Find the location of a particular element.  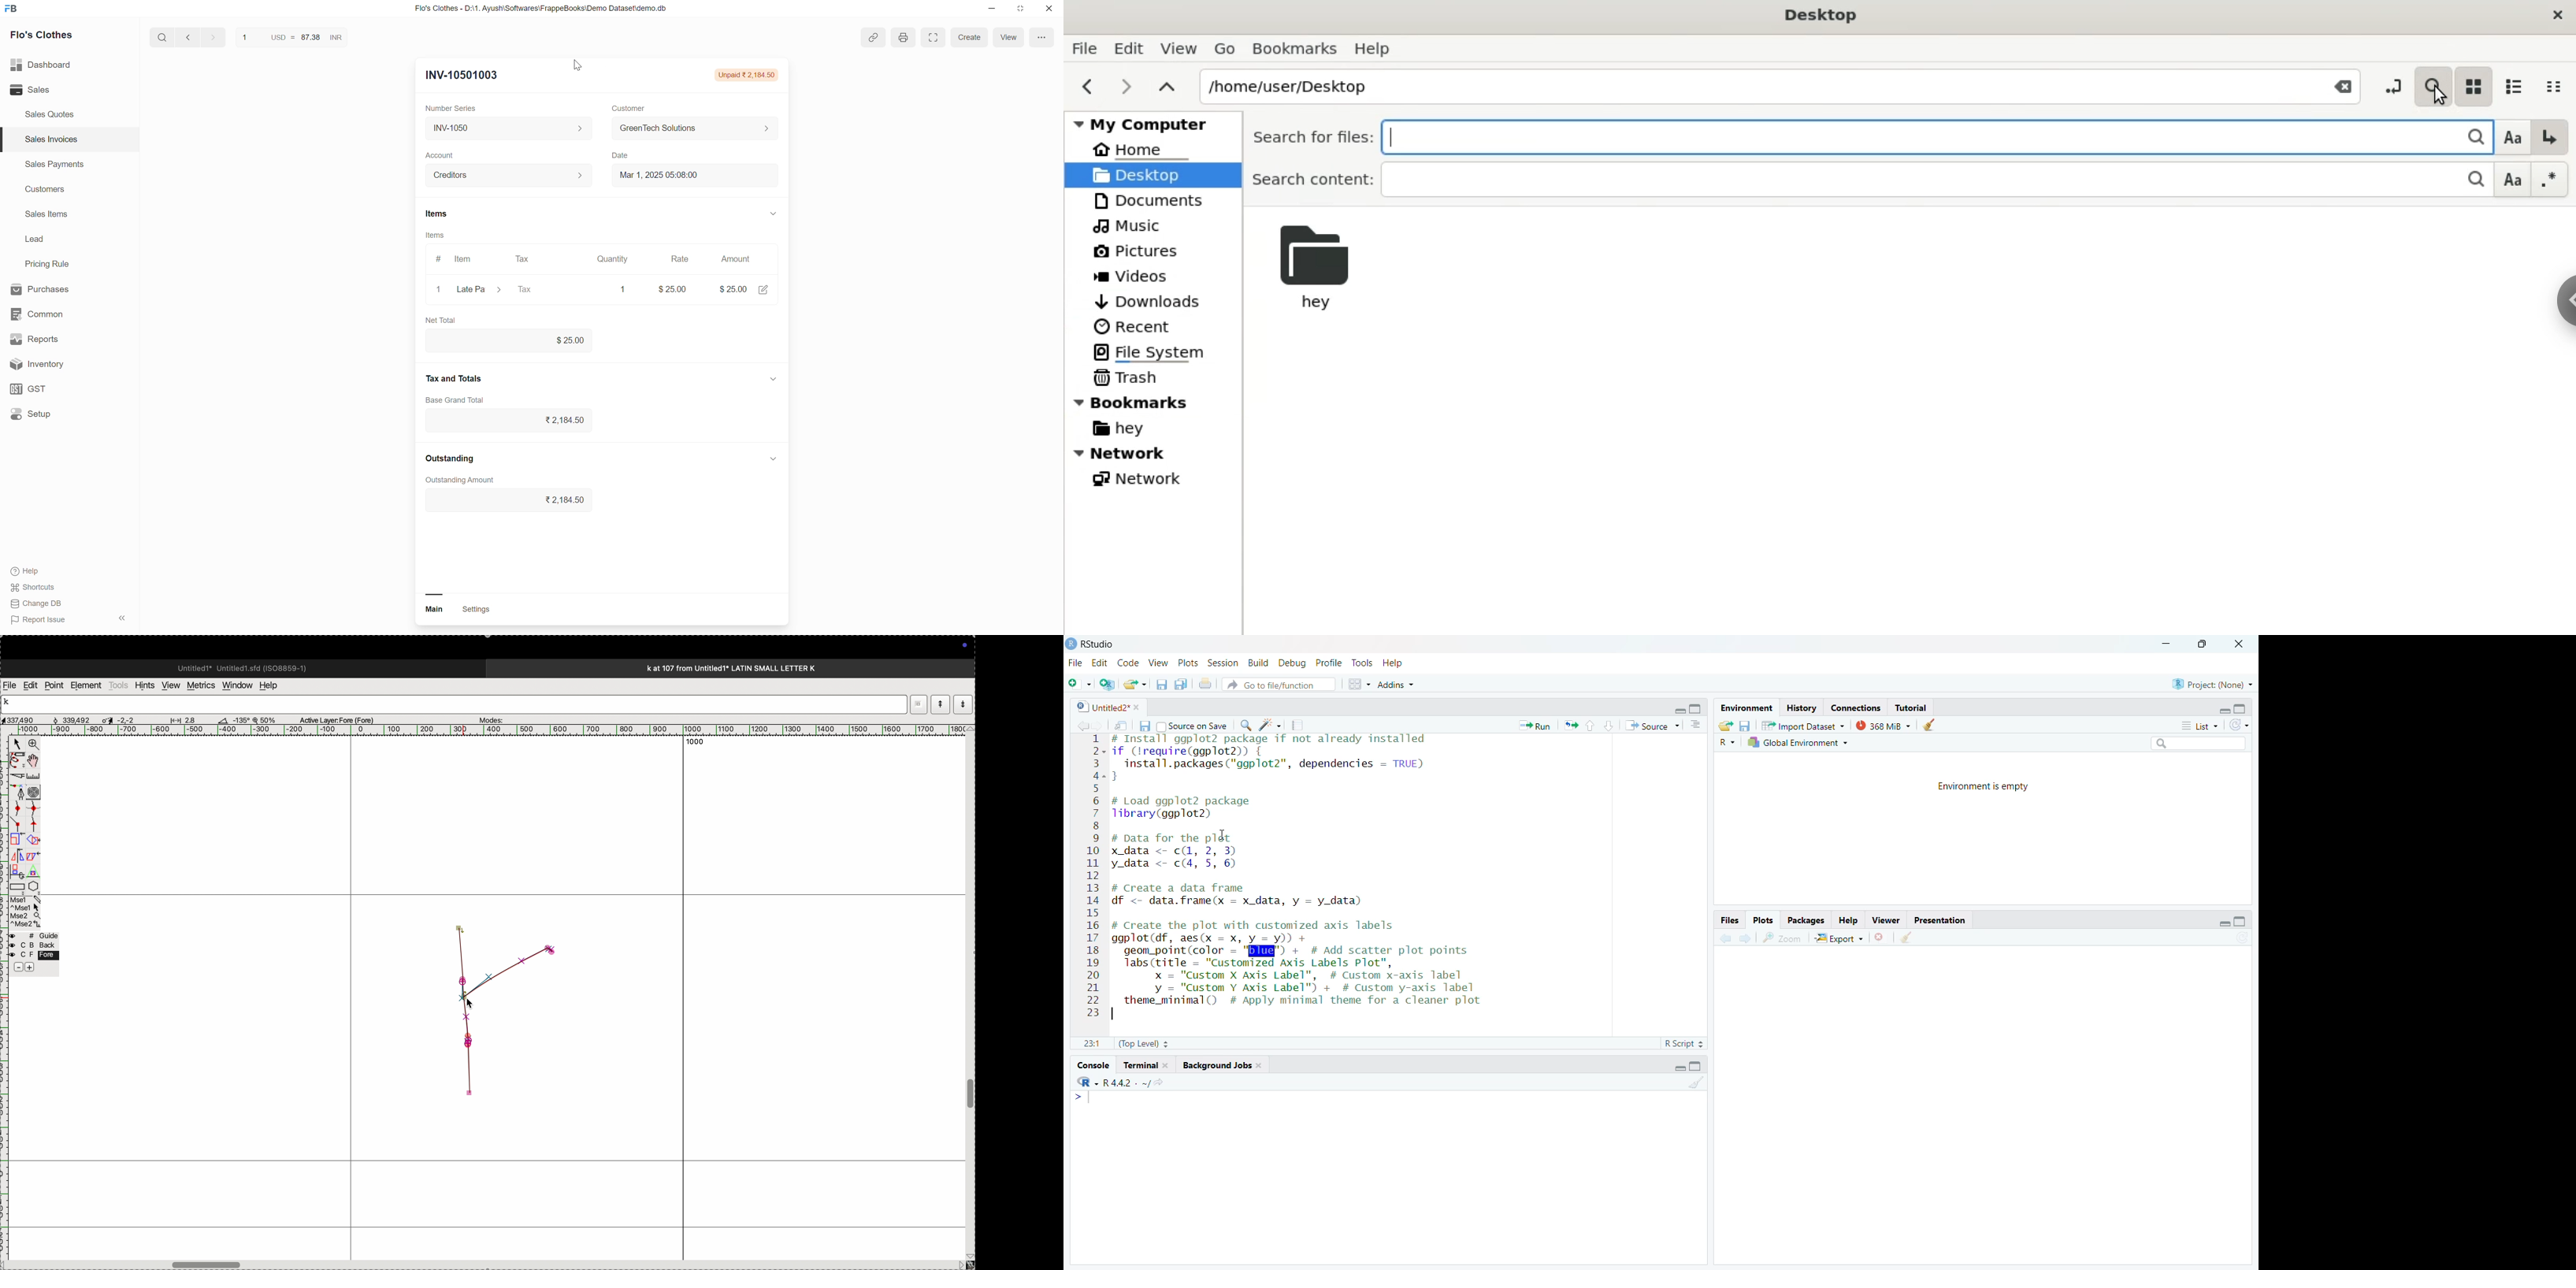

notes is located at coordinates (1300, 725).